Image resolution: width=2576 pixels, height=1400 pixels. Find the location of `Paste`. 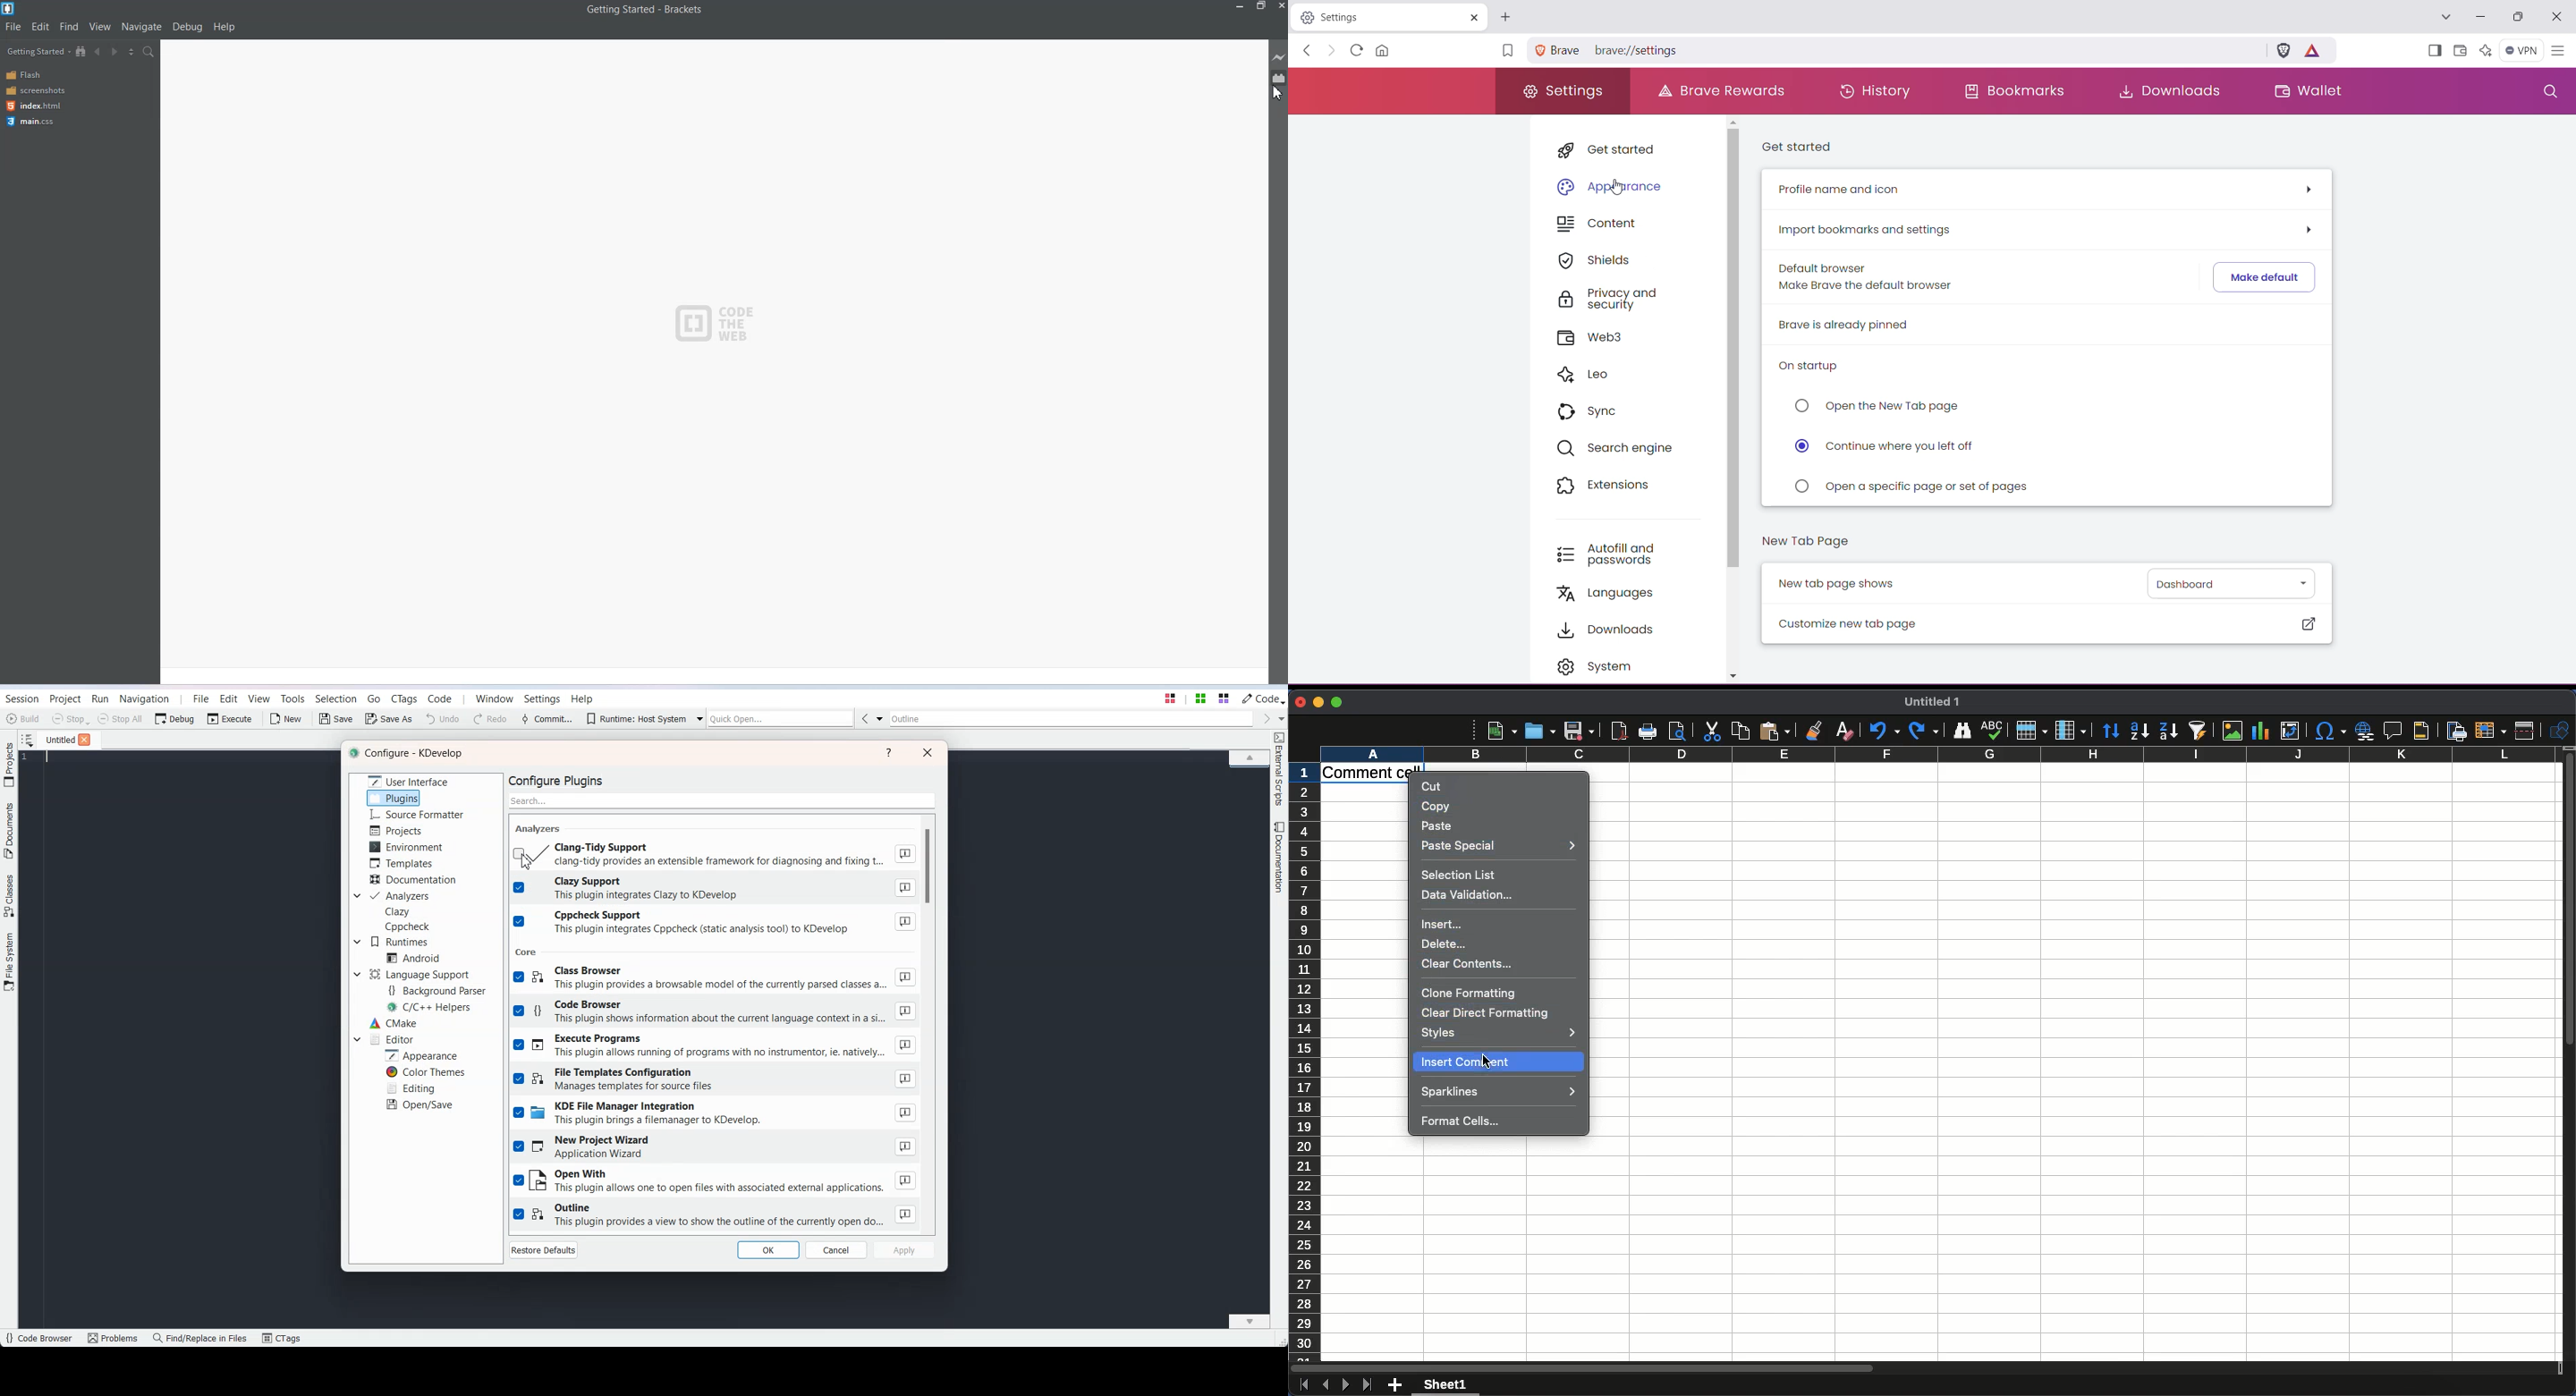

Paste is located at coordinates (1775, 730).